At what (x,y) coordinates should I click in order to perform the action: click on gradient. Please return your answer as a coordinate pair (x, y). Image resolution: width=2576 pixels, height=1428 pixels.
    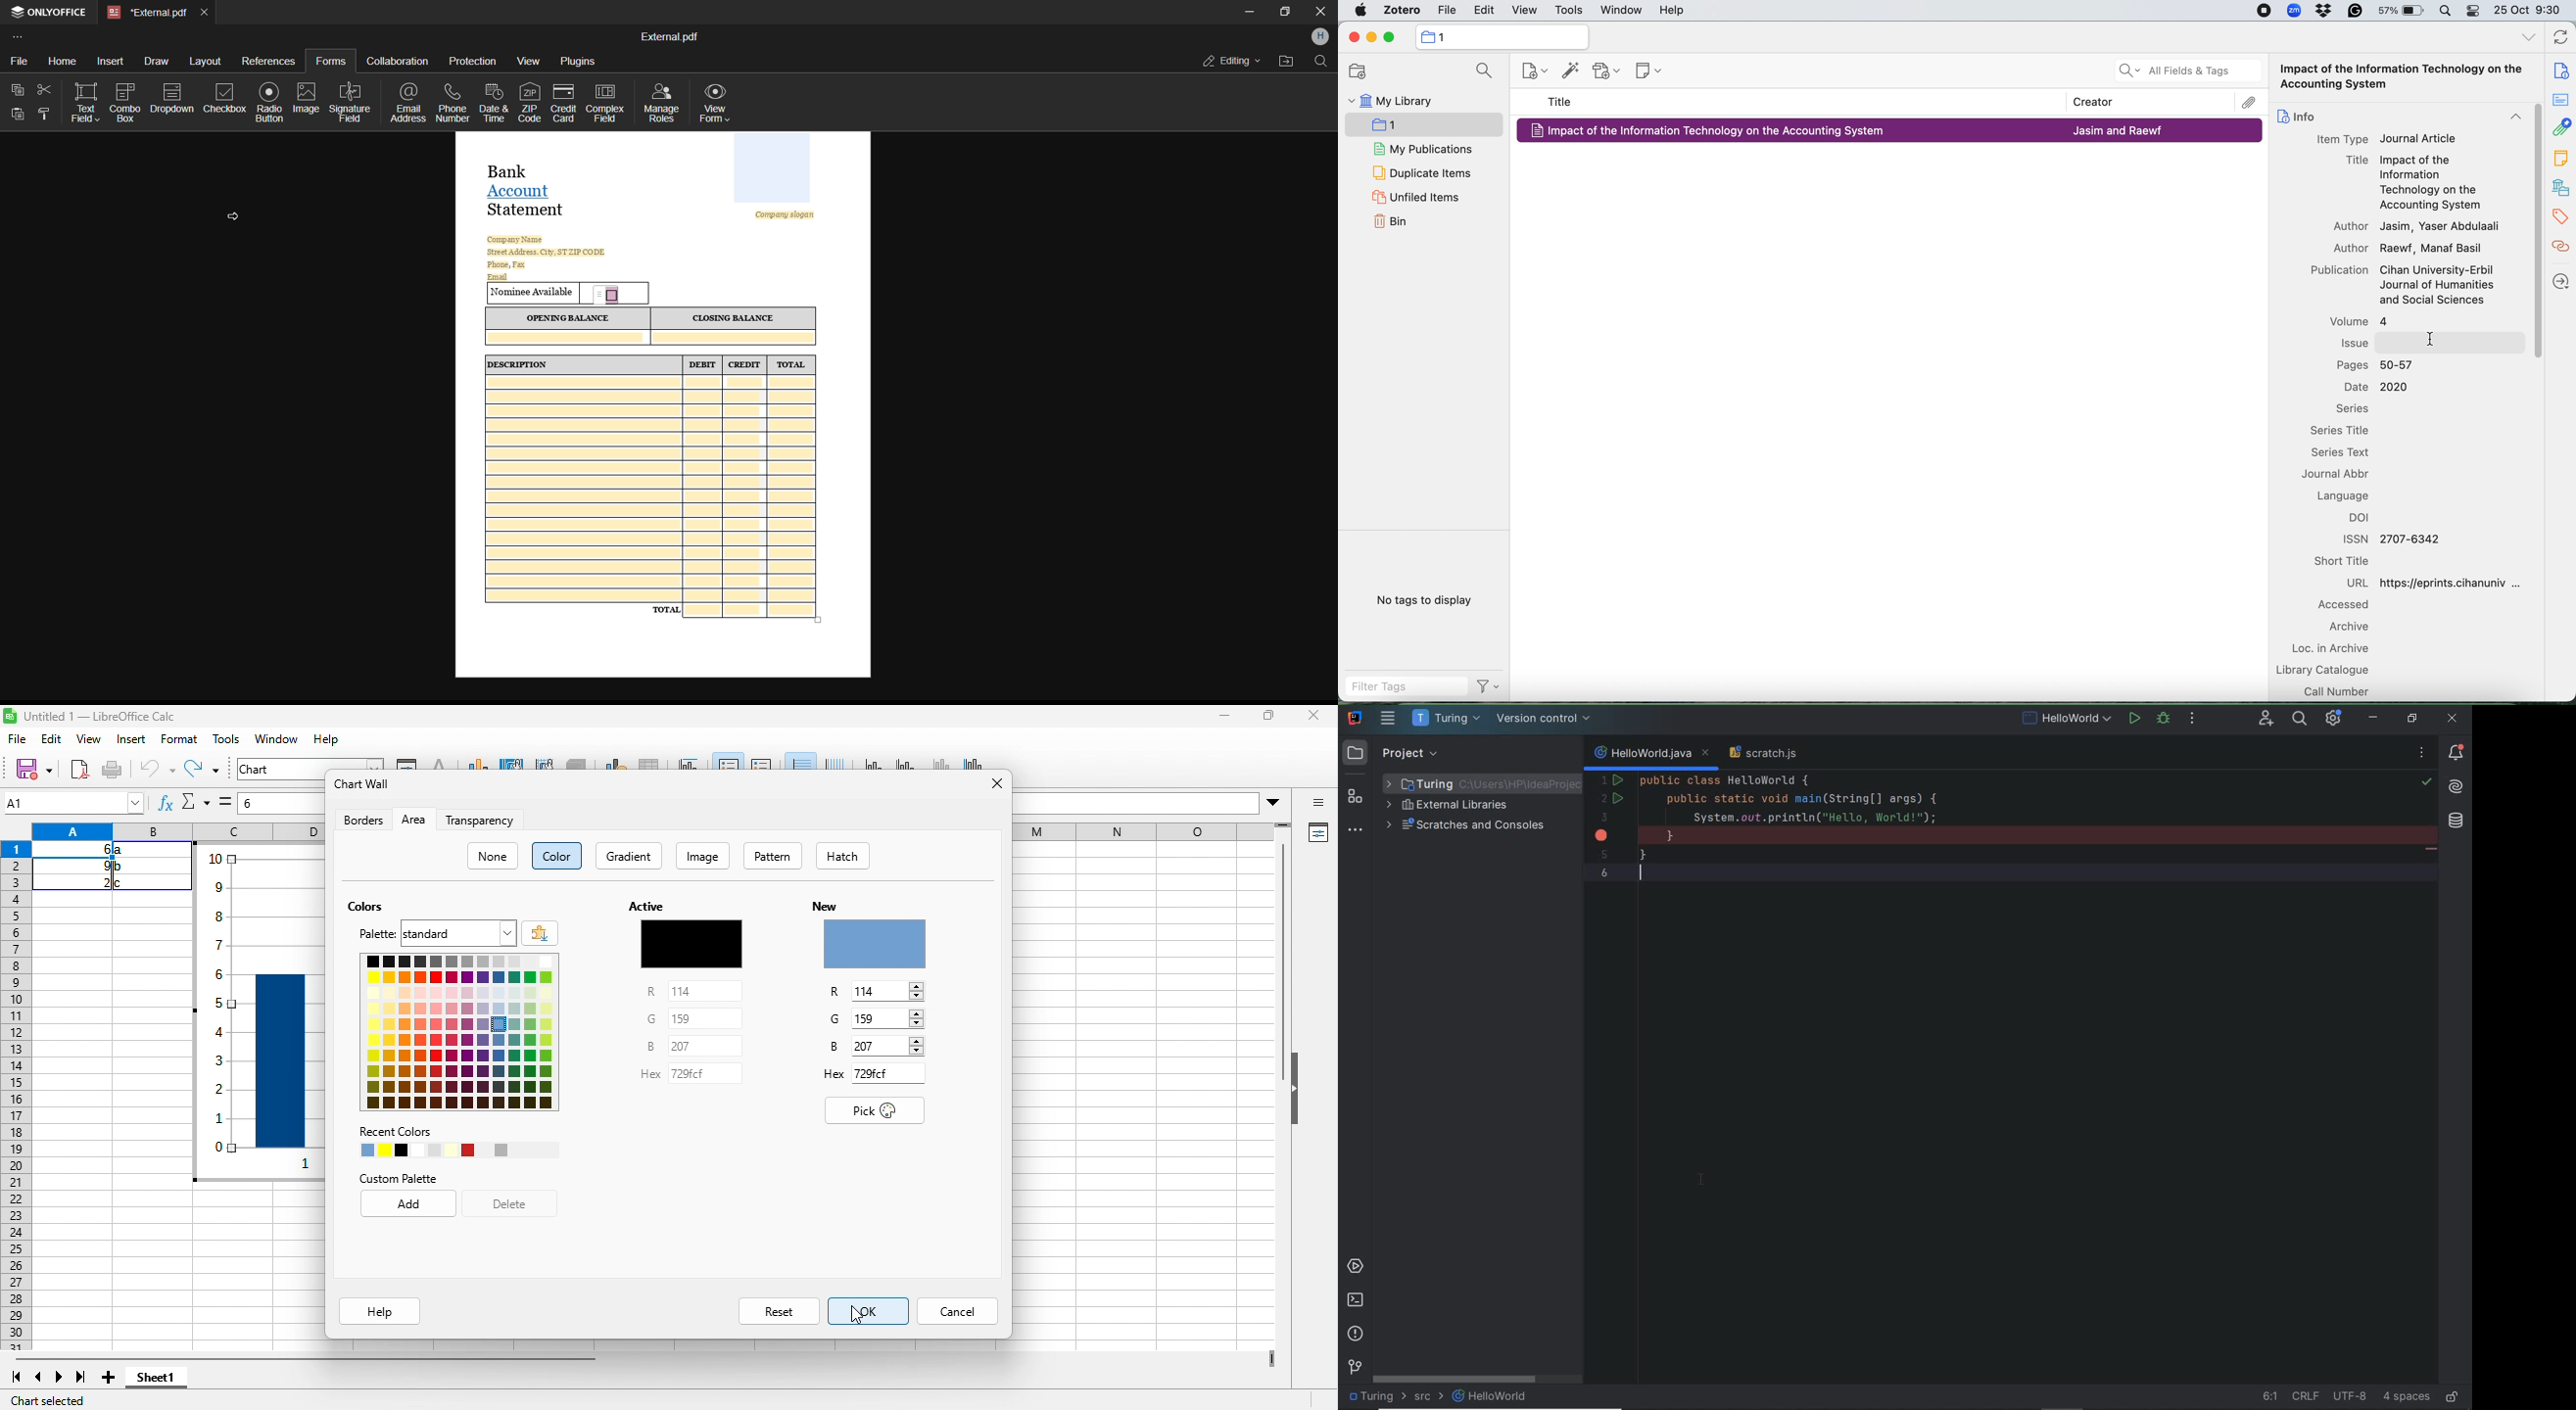
    Looking at the image, I should click on (630, 856).